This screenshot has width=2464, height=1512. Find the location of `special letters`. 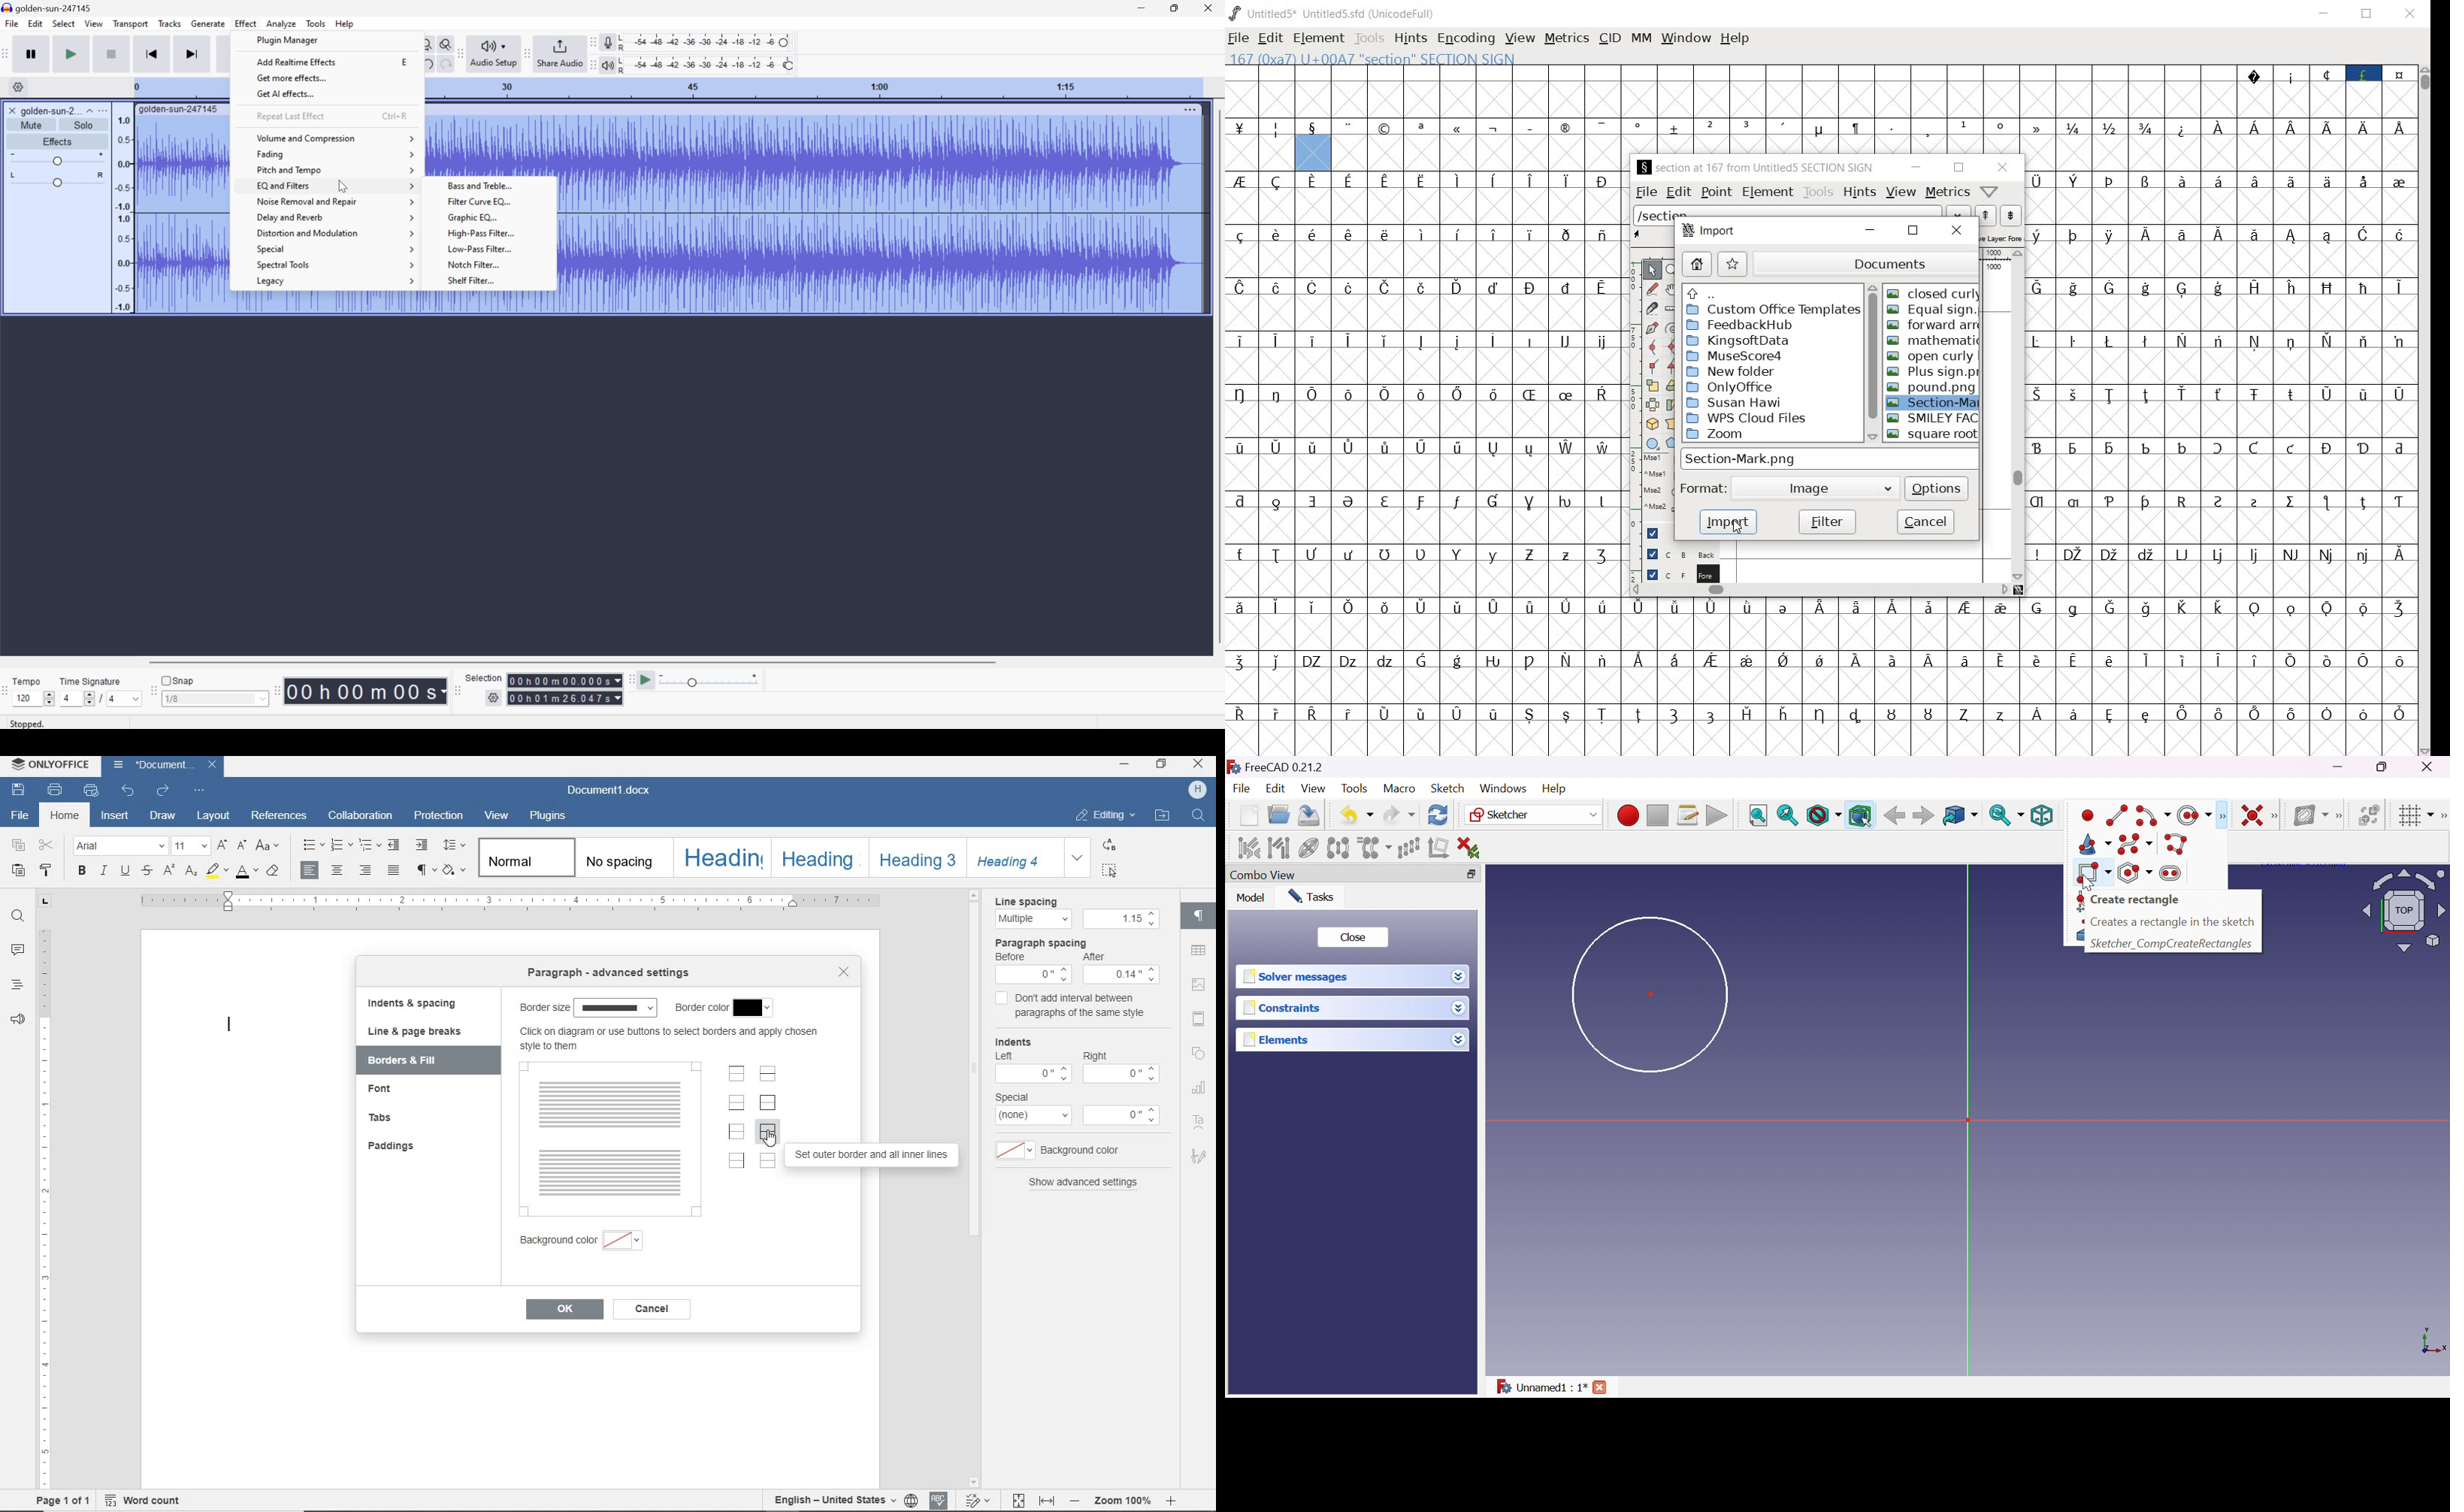

special letters is located at coordinates (1823, 712).